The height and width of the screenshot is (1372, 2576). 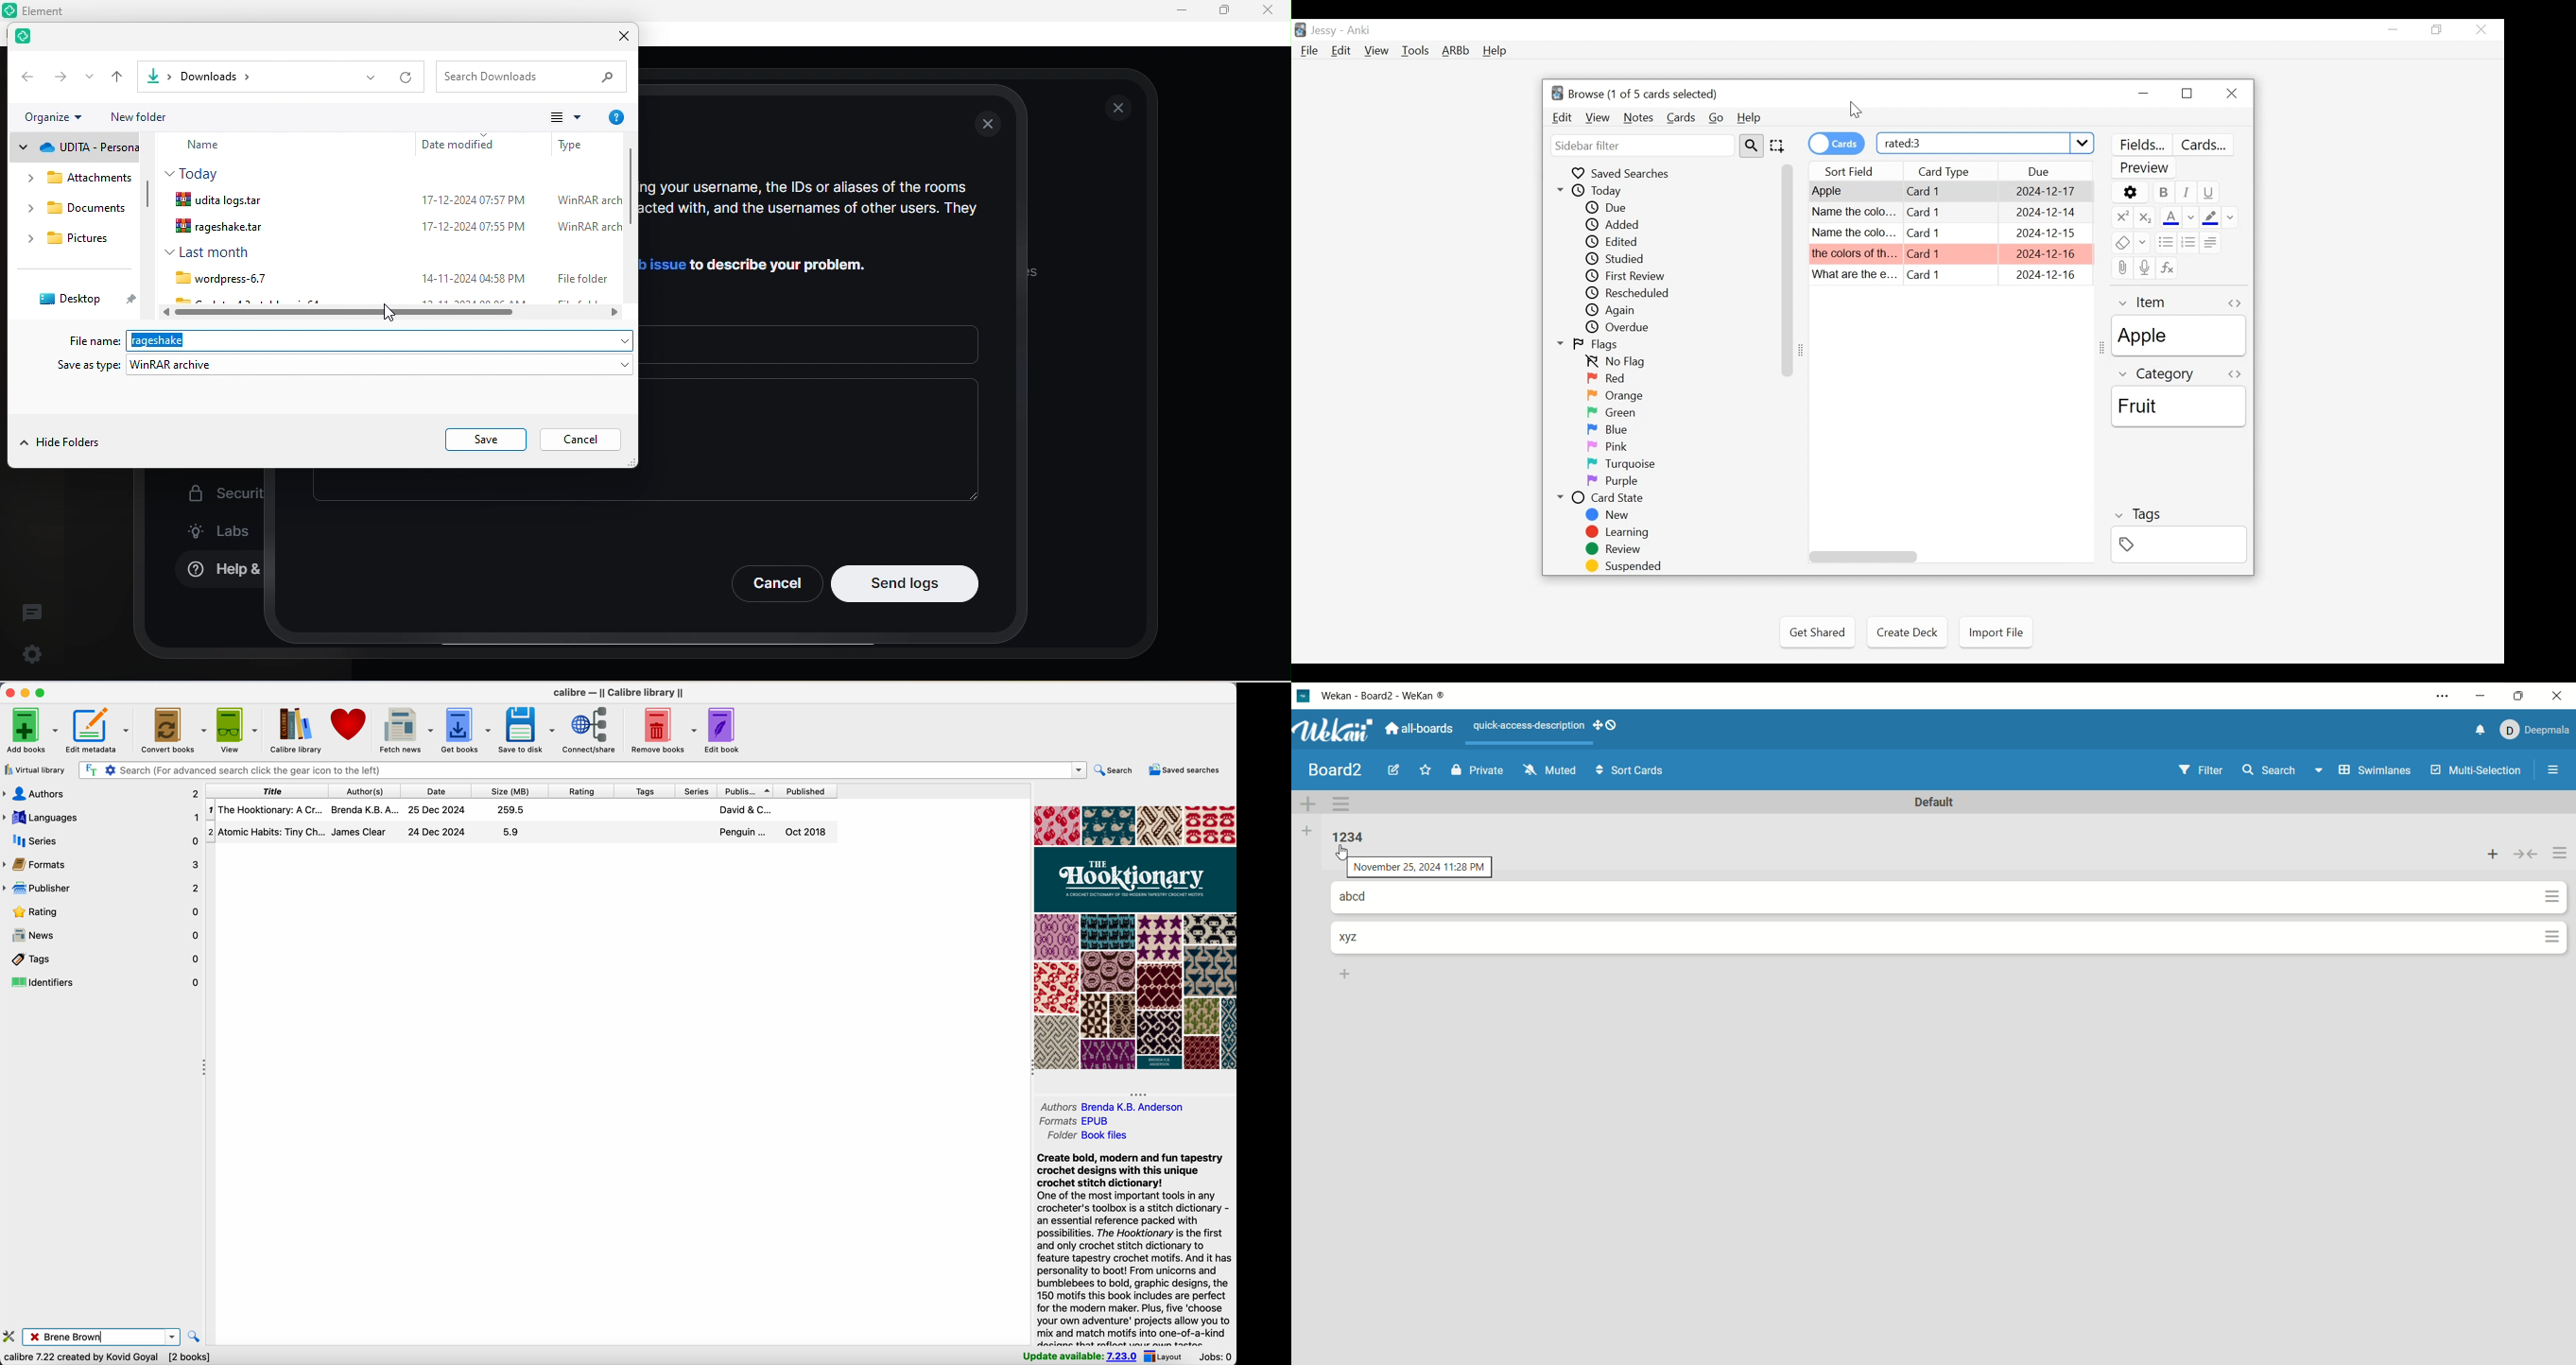 What do you see at coordinates (346, 367) in the screenshot?
I see `save as` at bounding box center [346, 367].